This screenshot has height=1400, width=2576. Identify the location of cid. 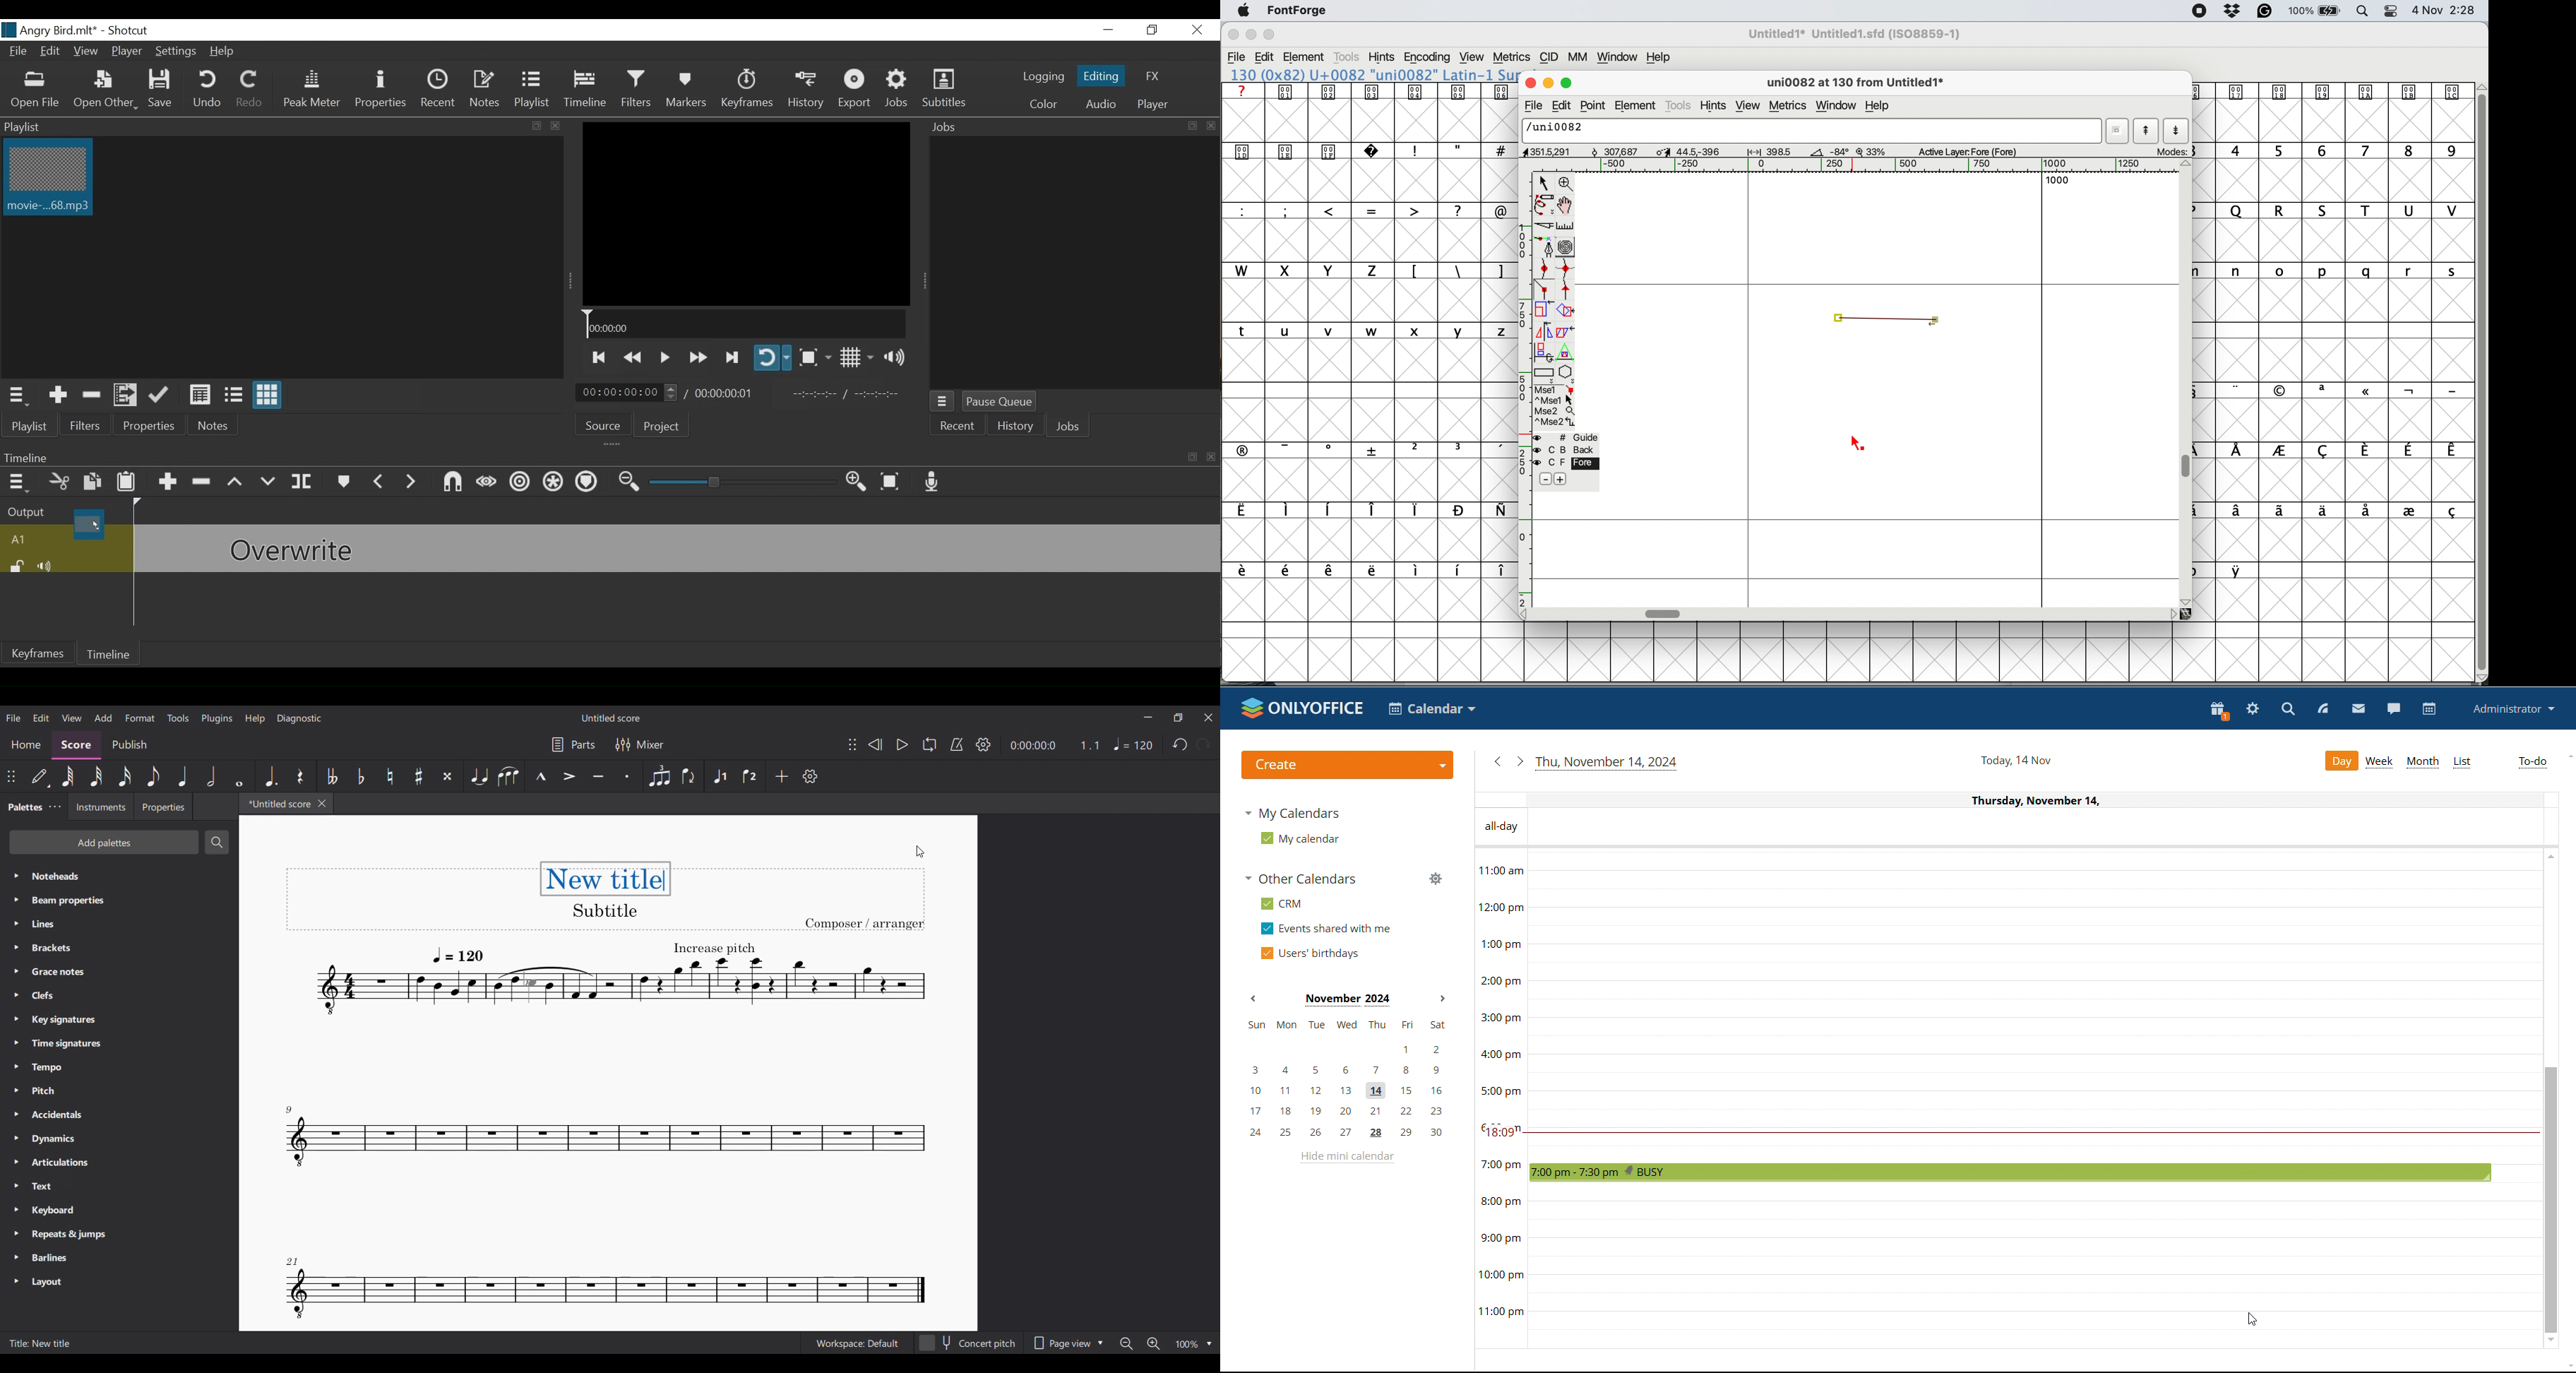
(1548, 57).